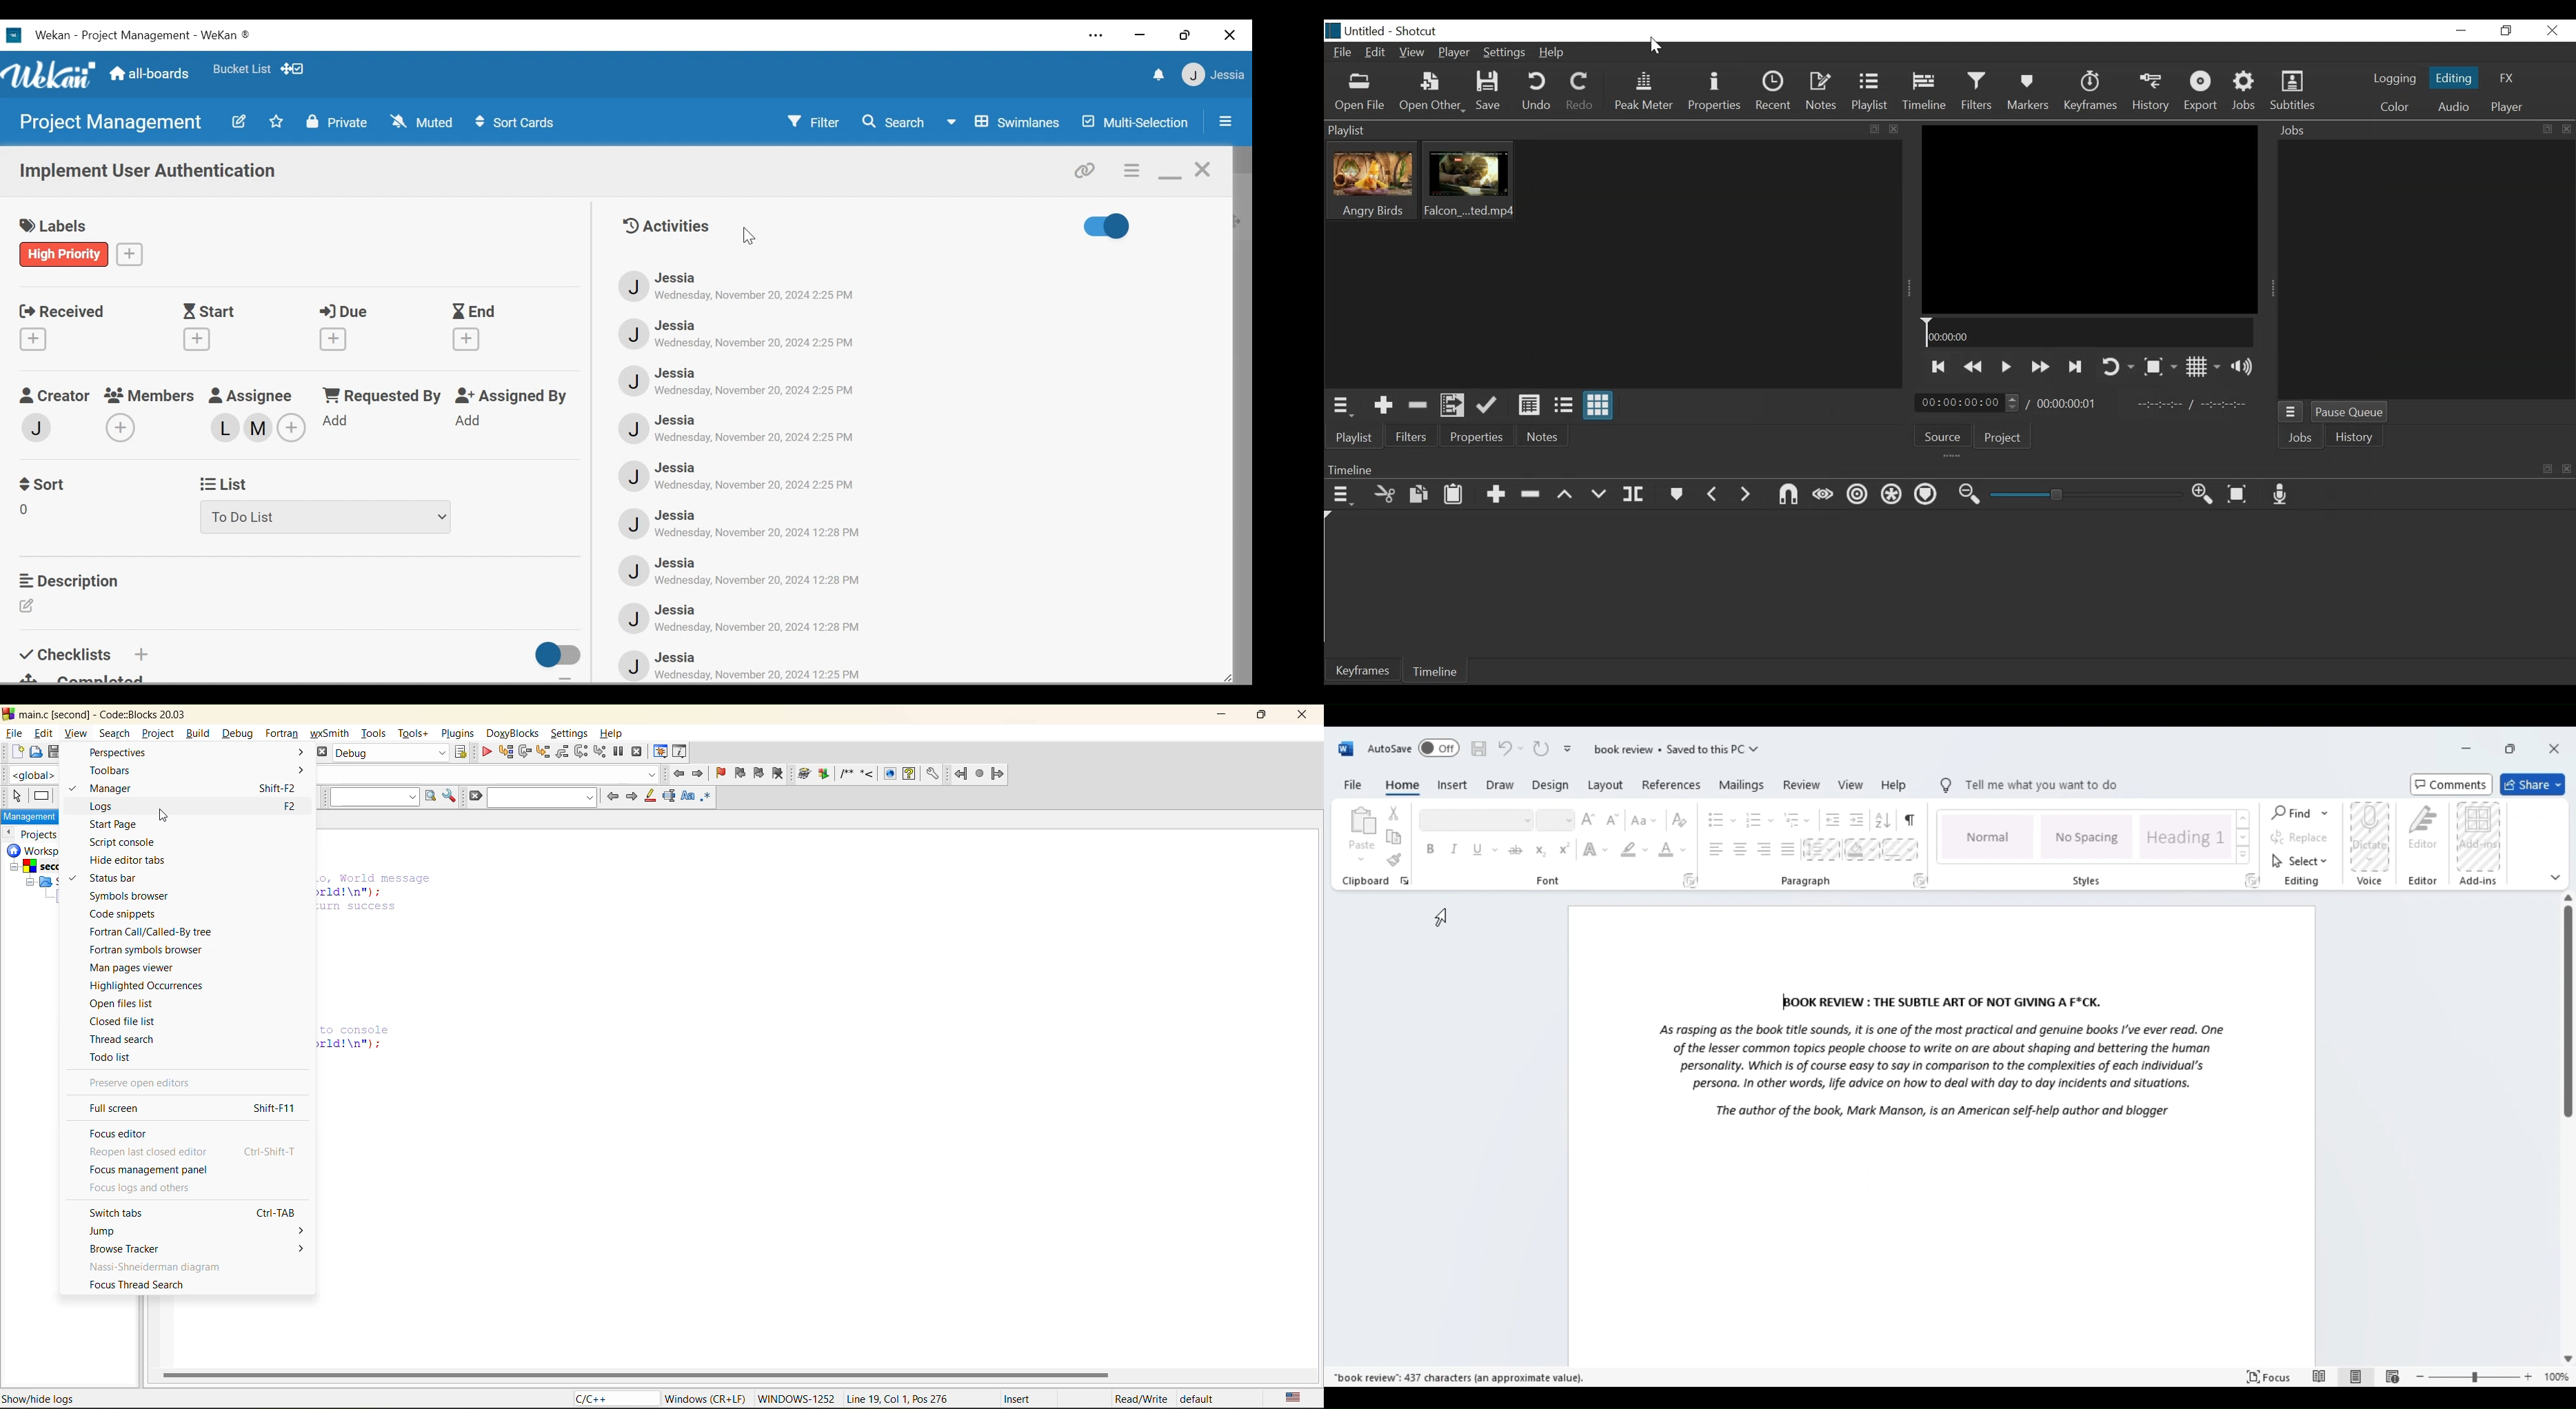  Describe the element at coordinates (1822, 89) in the screenshot. I see `Notes` at that location.